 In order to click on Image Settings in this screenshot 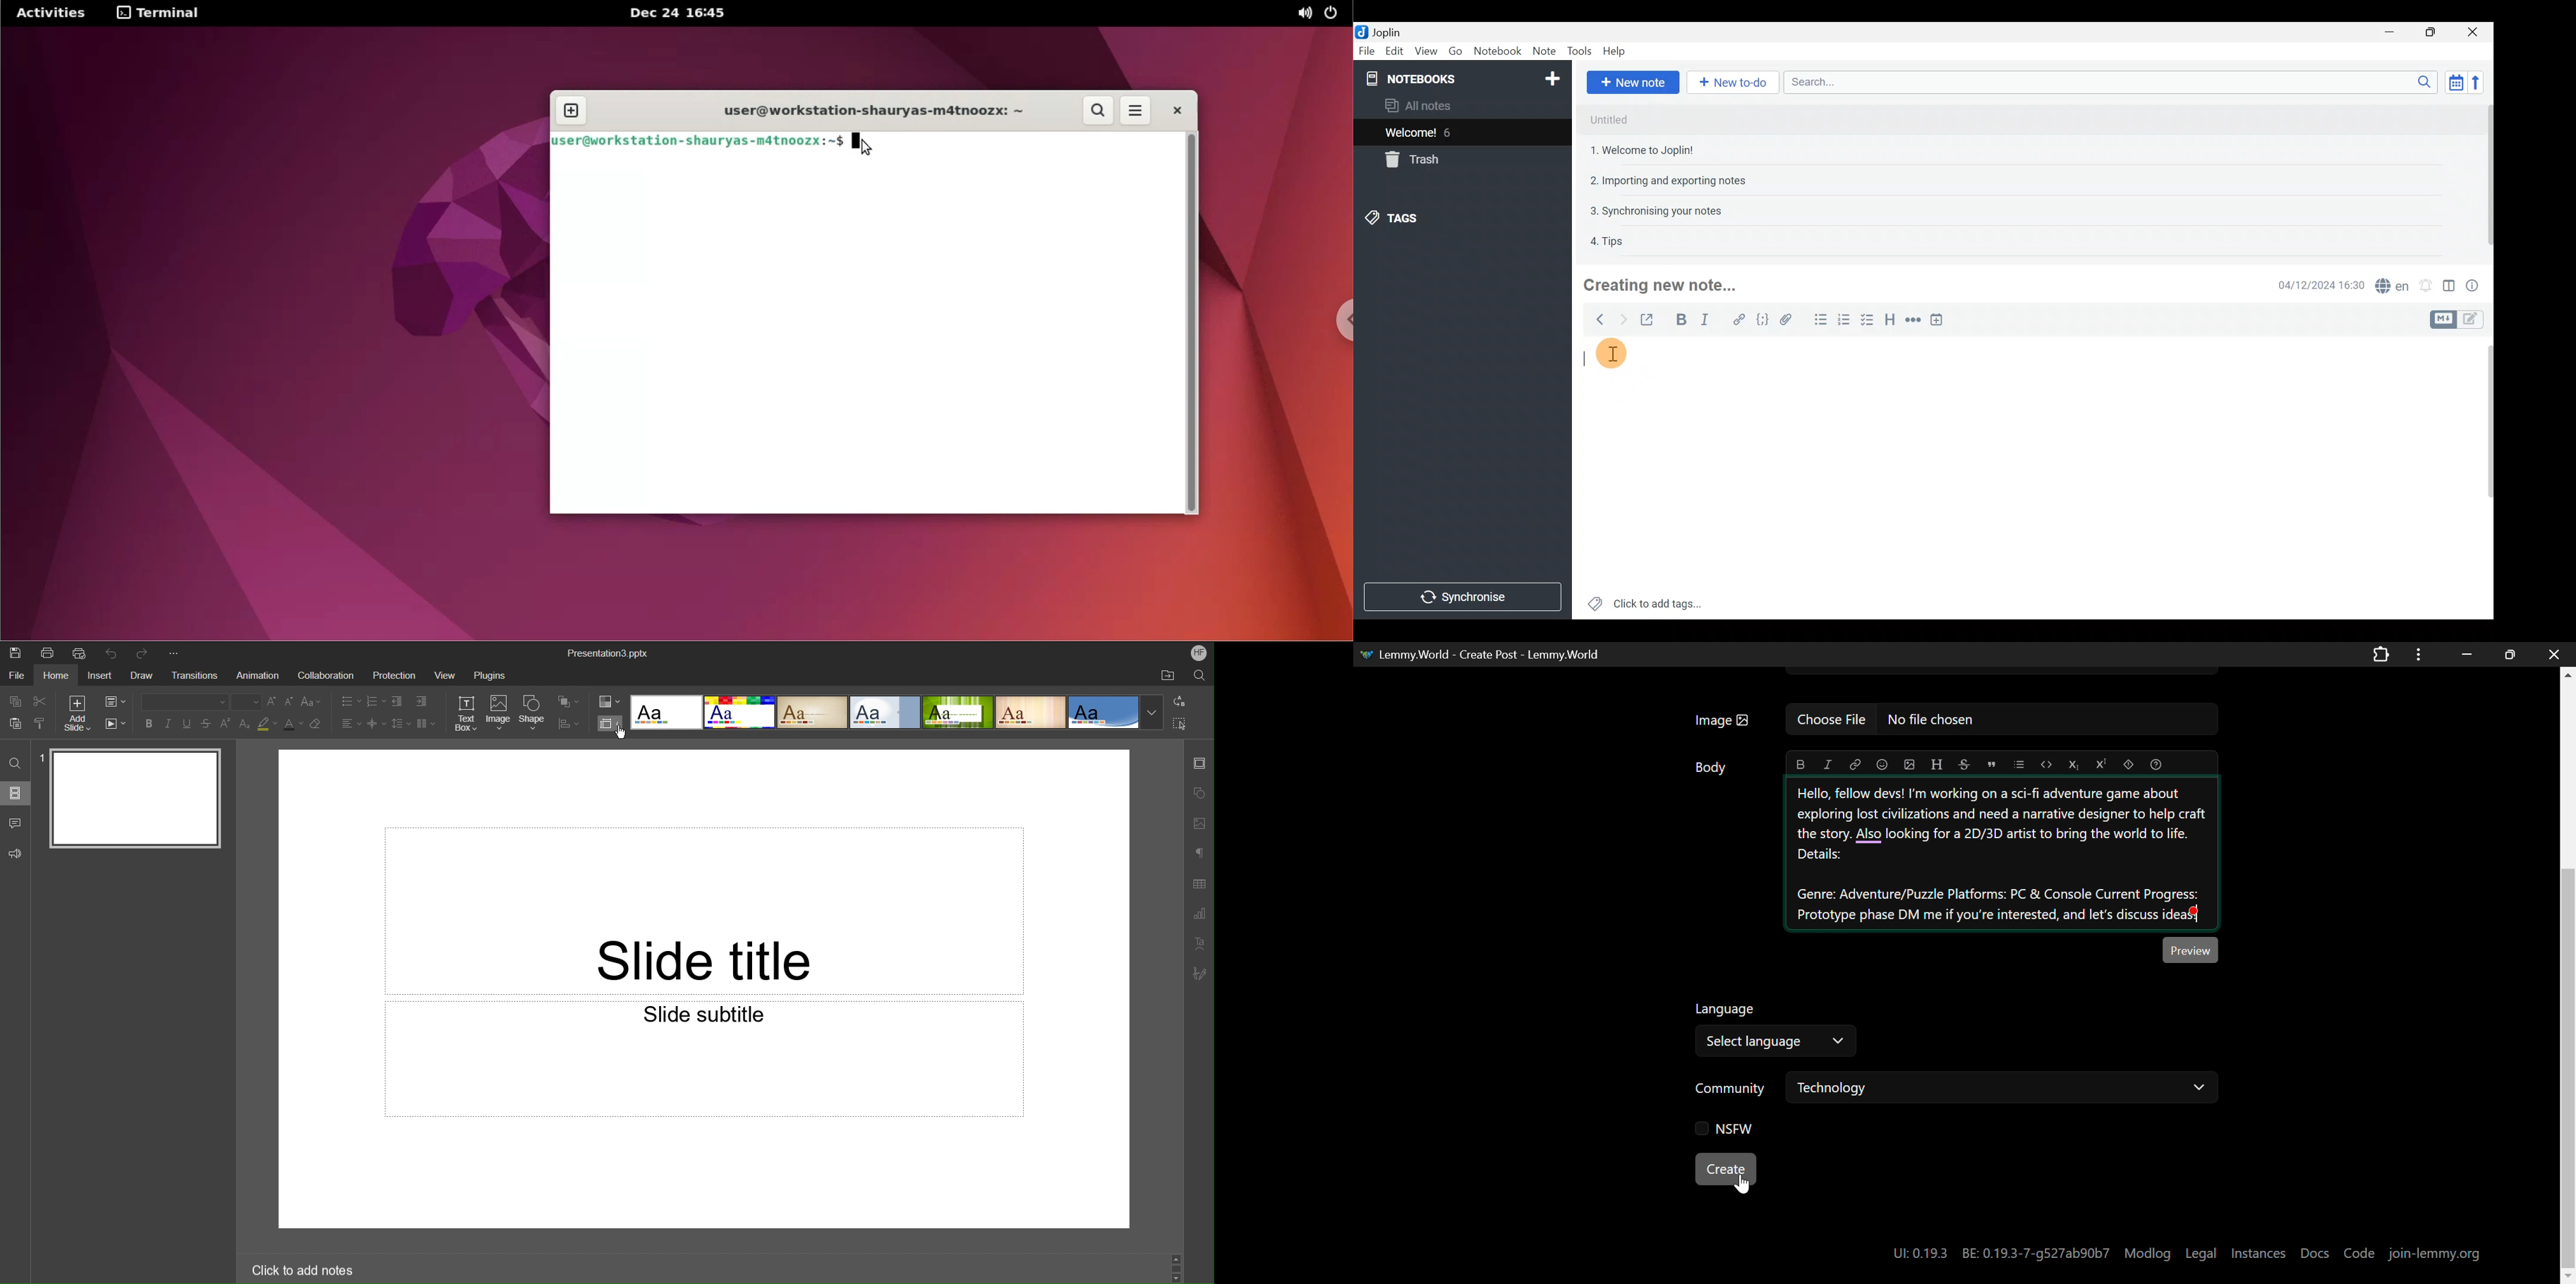, I will do `click(1200, 822)`.